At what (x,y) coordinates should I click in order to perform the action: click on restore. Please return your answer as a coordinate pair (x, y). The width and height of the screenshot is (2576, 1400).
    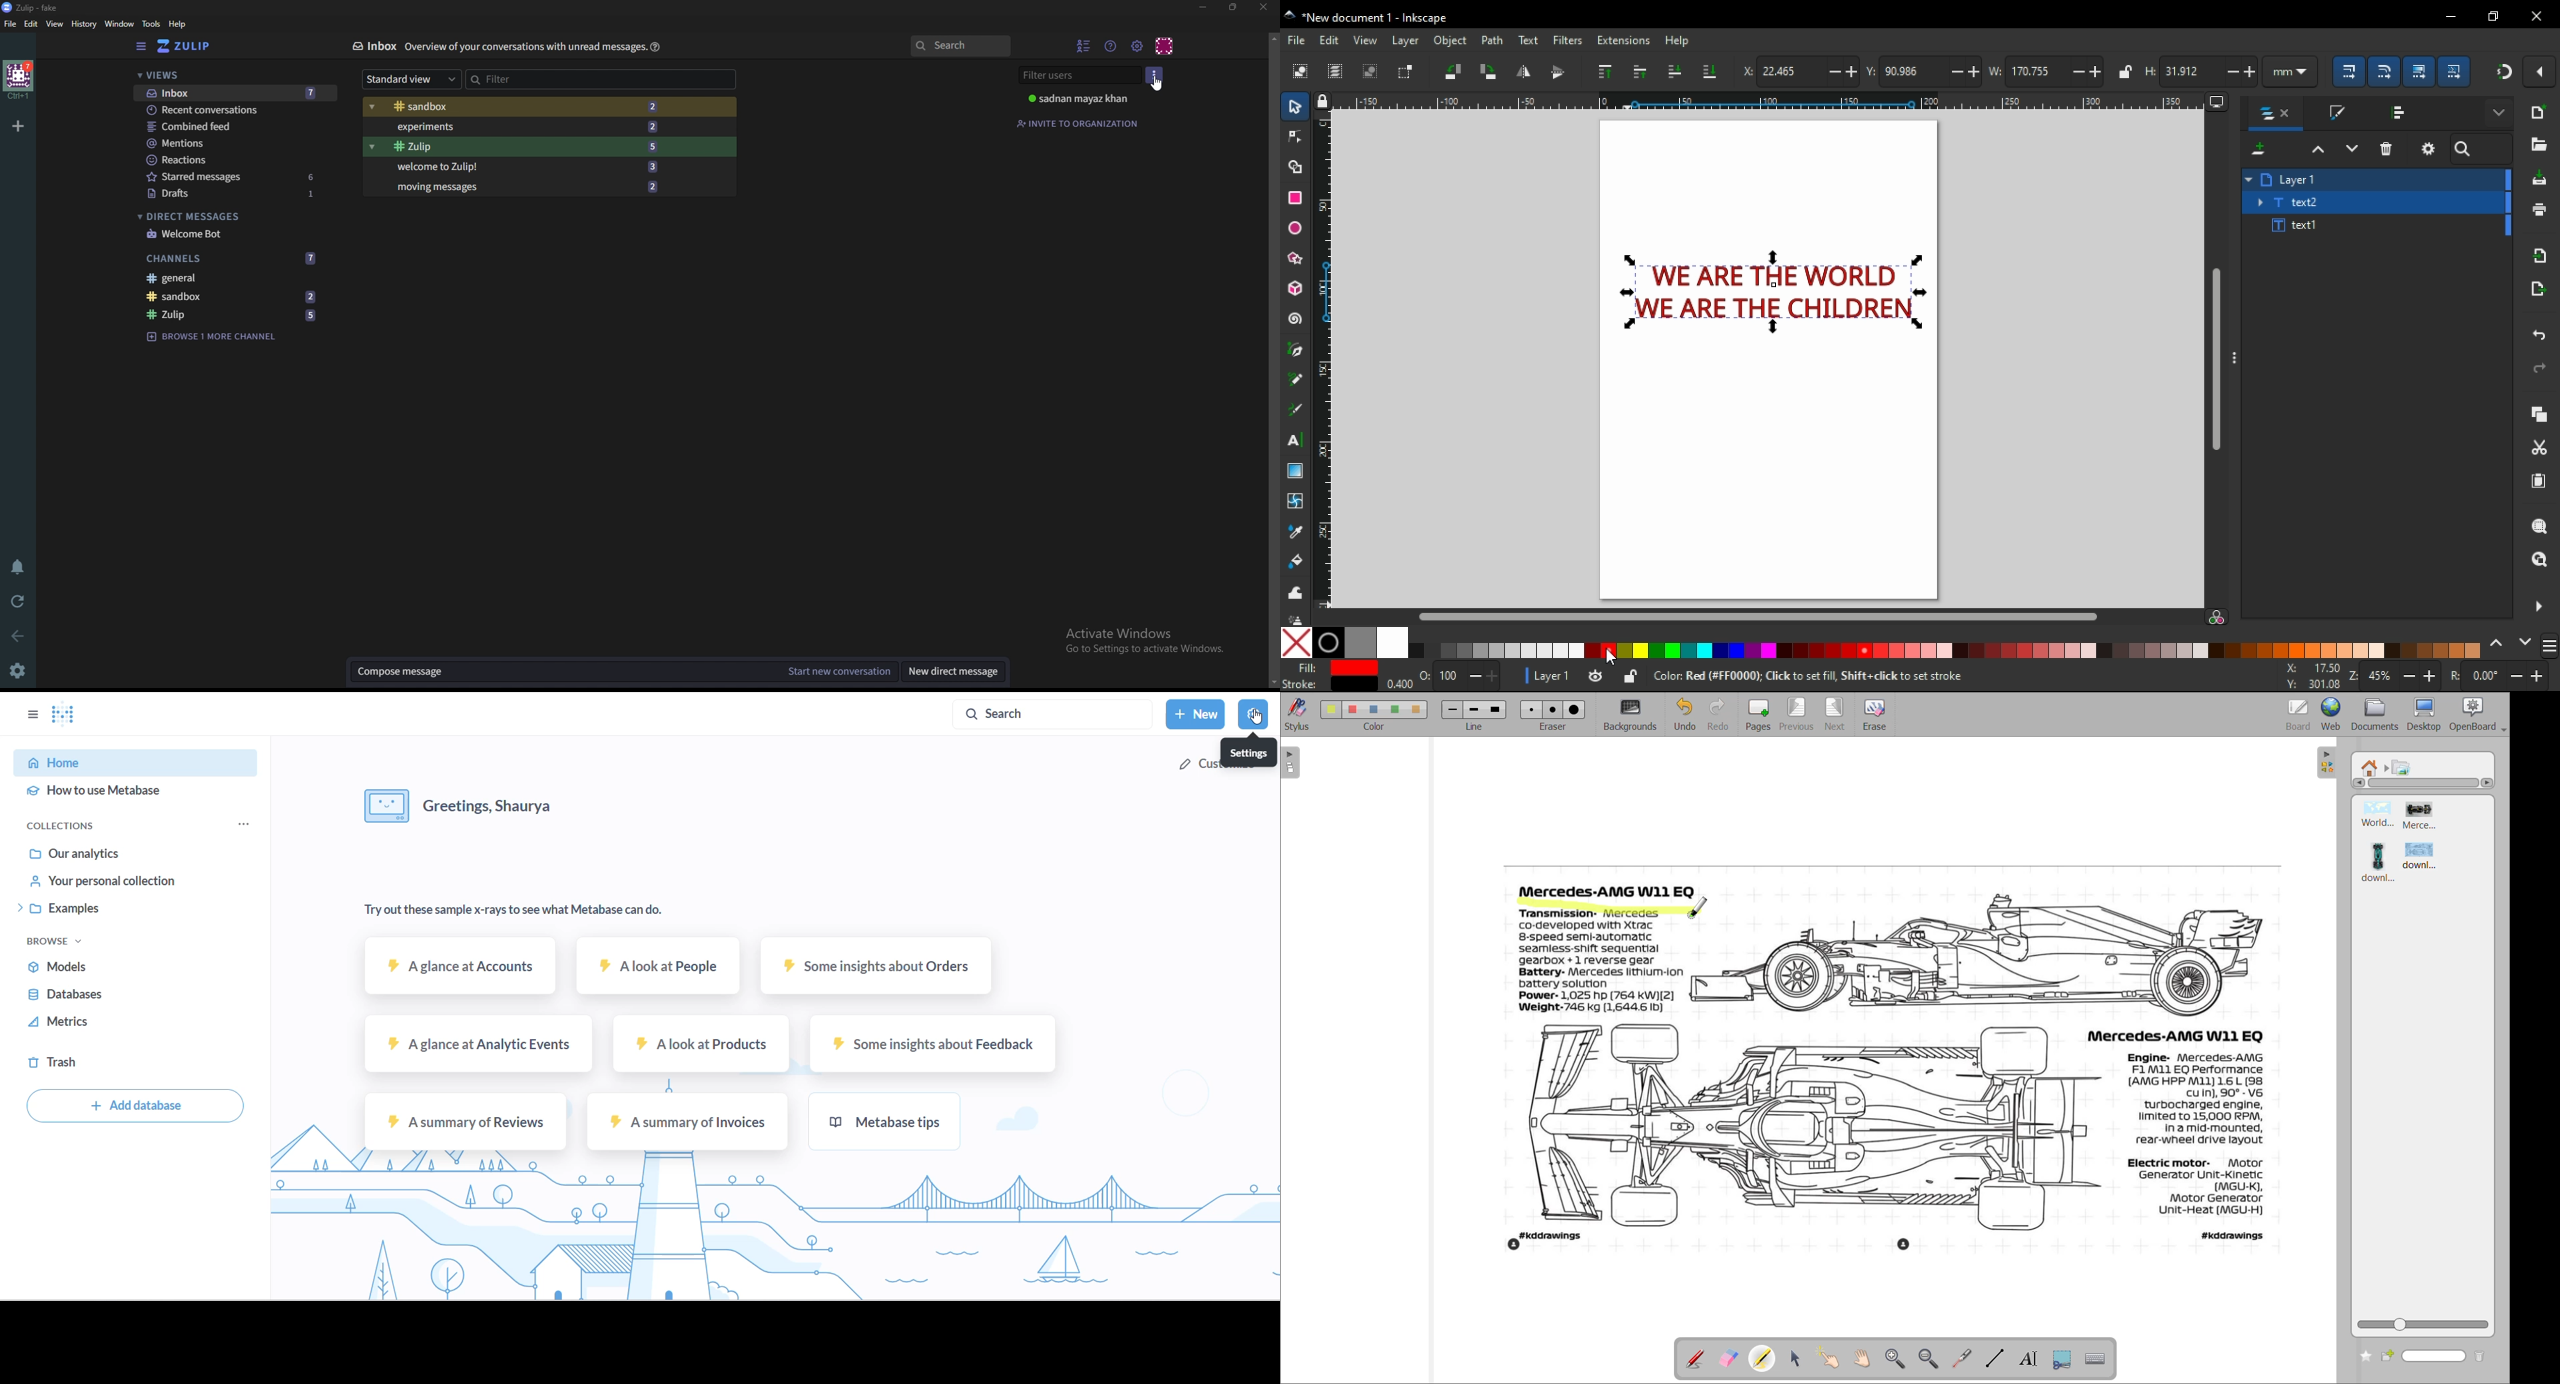
    Looking at the image, I should click on (2495, 17).